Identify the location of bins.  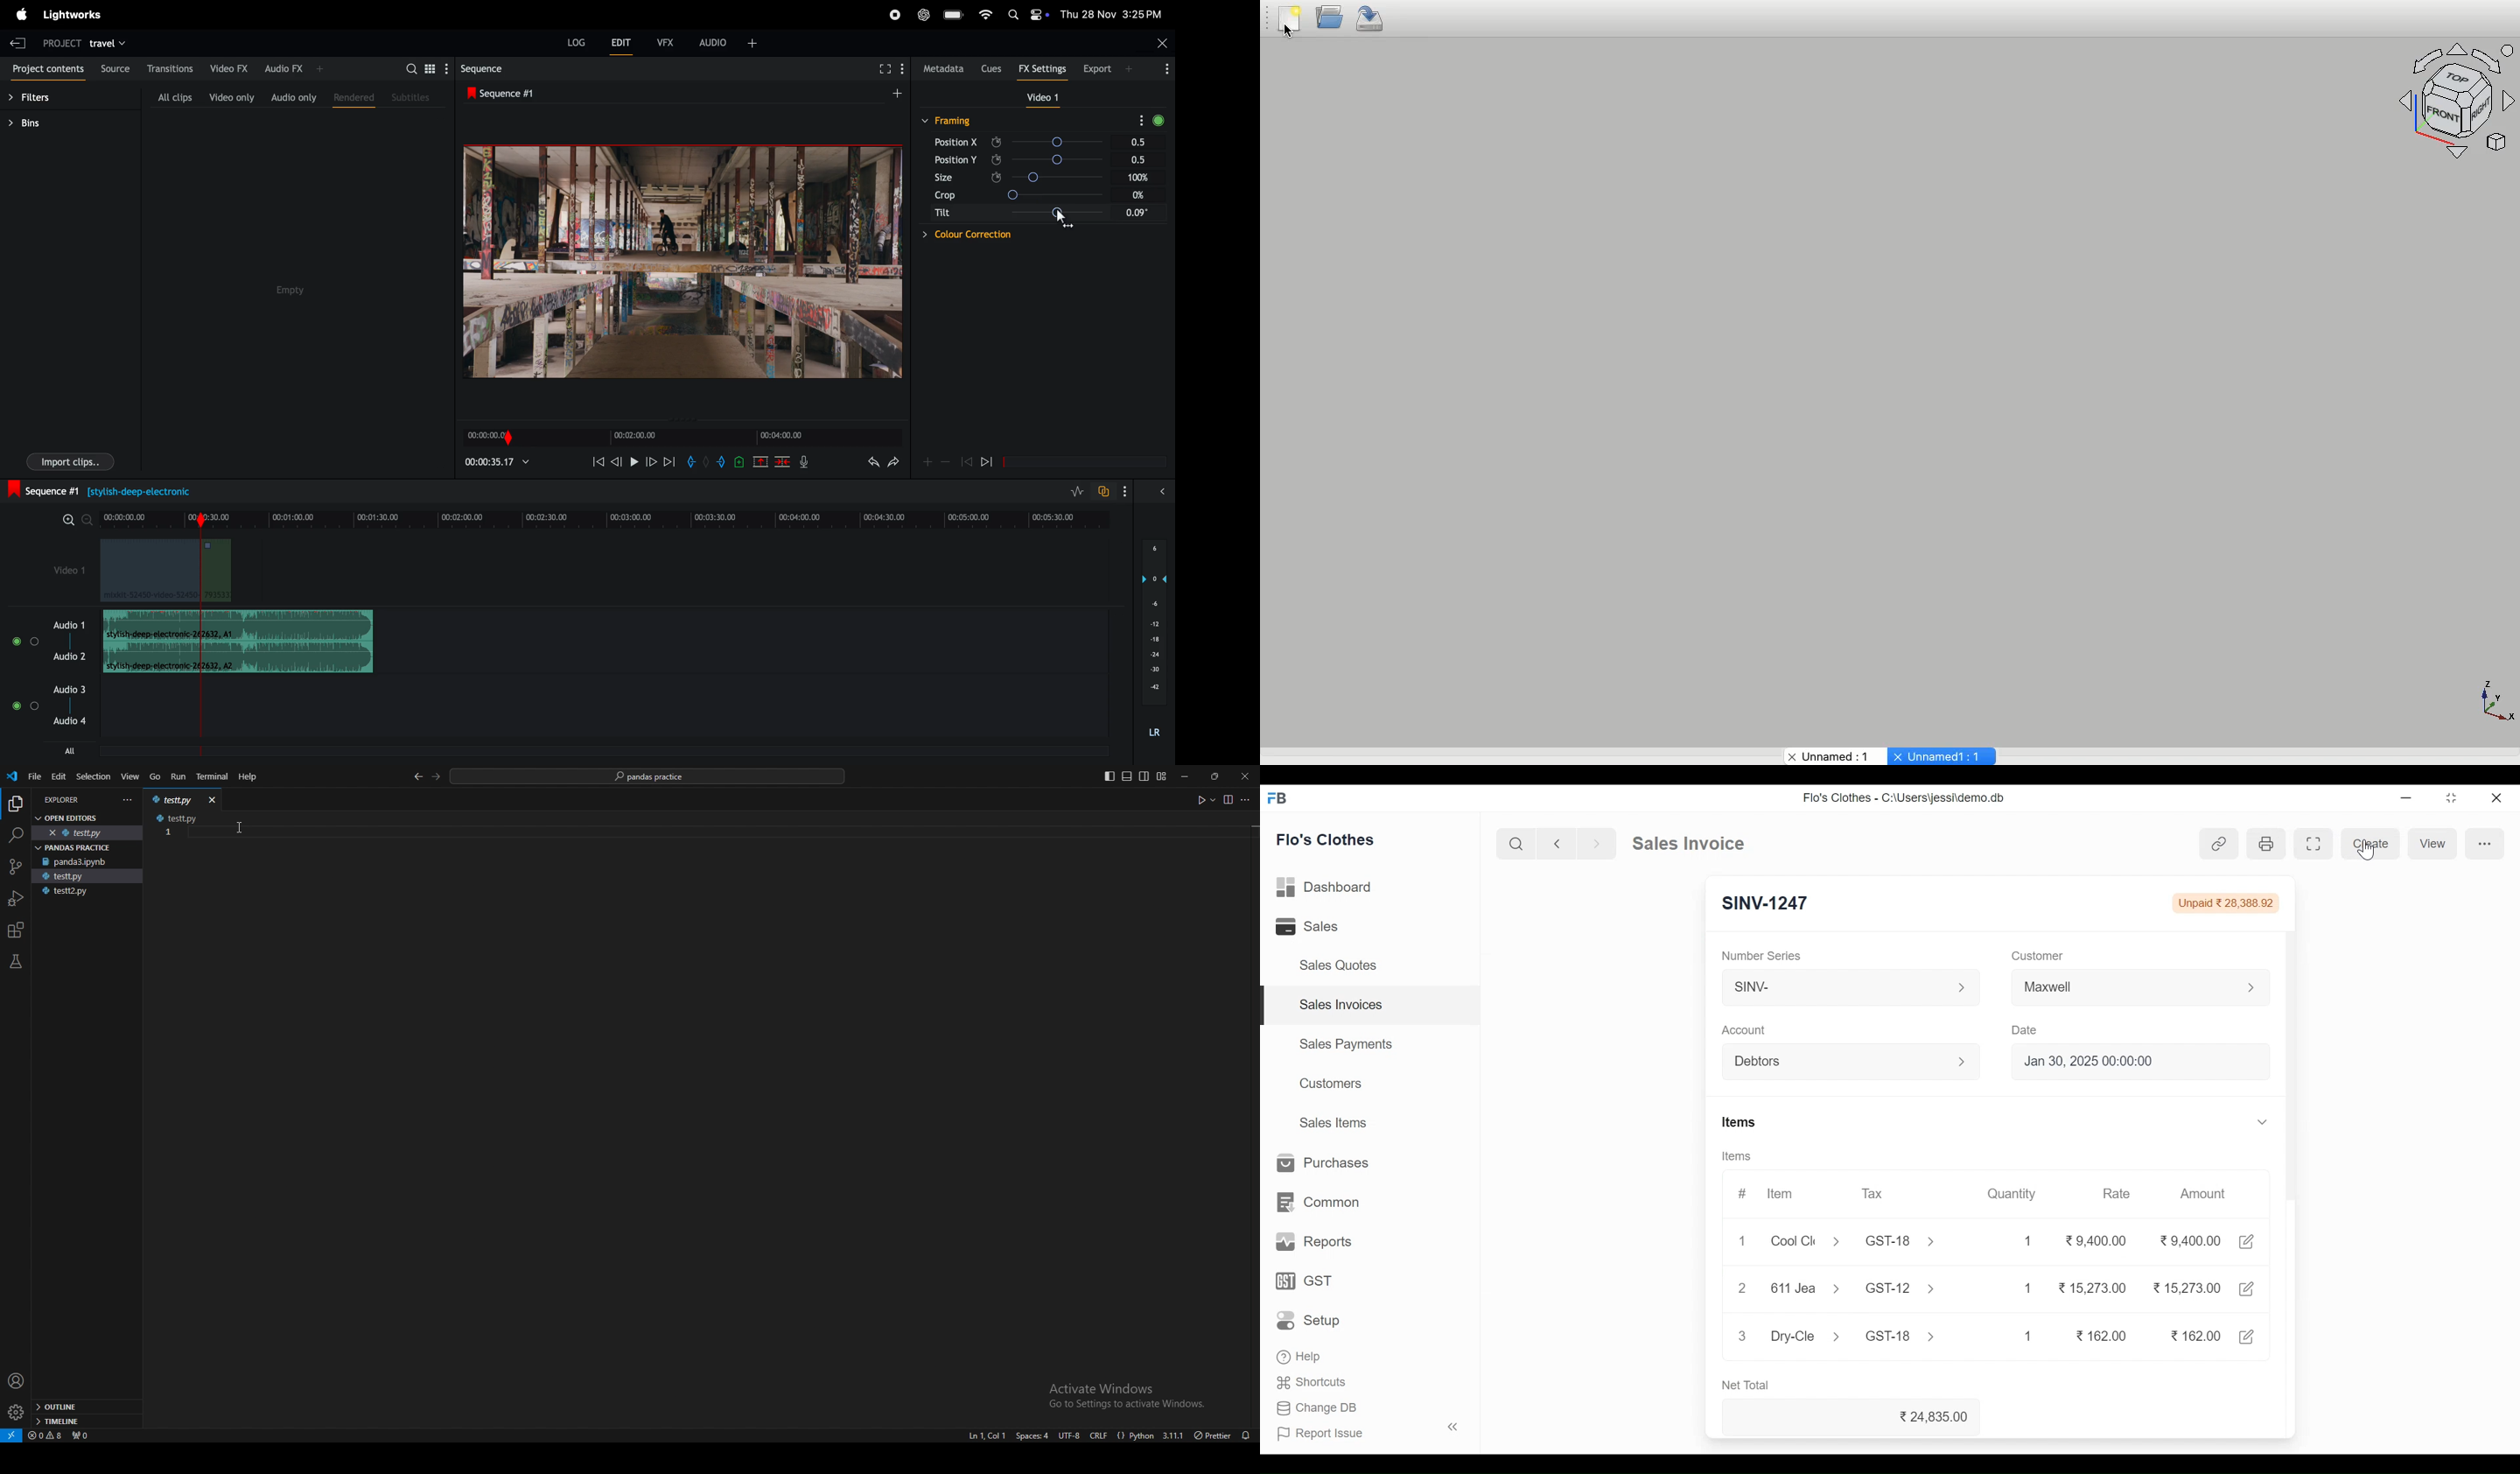
(39, 122).